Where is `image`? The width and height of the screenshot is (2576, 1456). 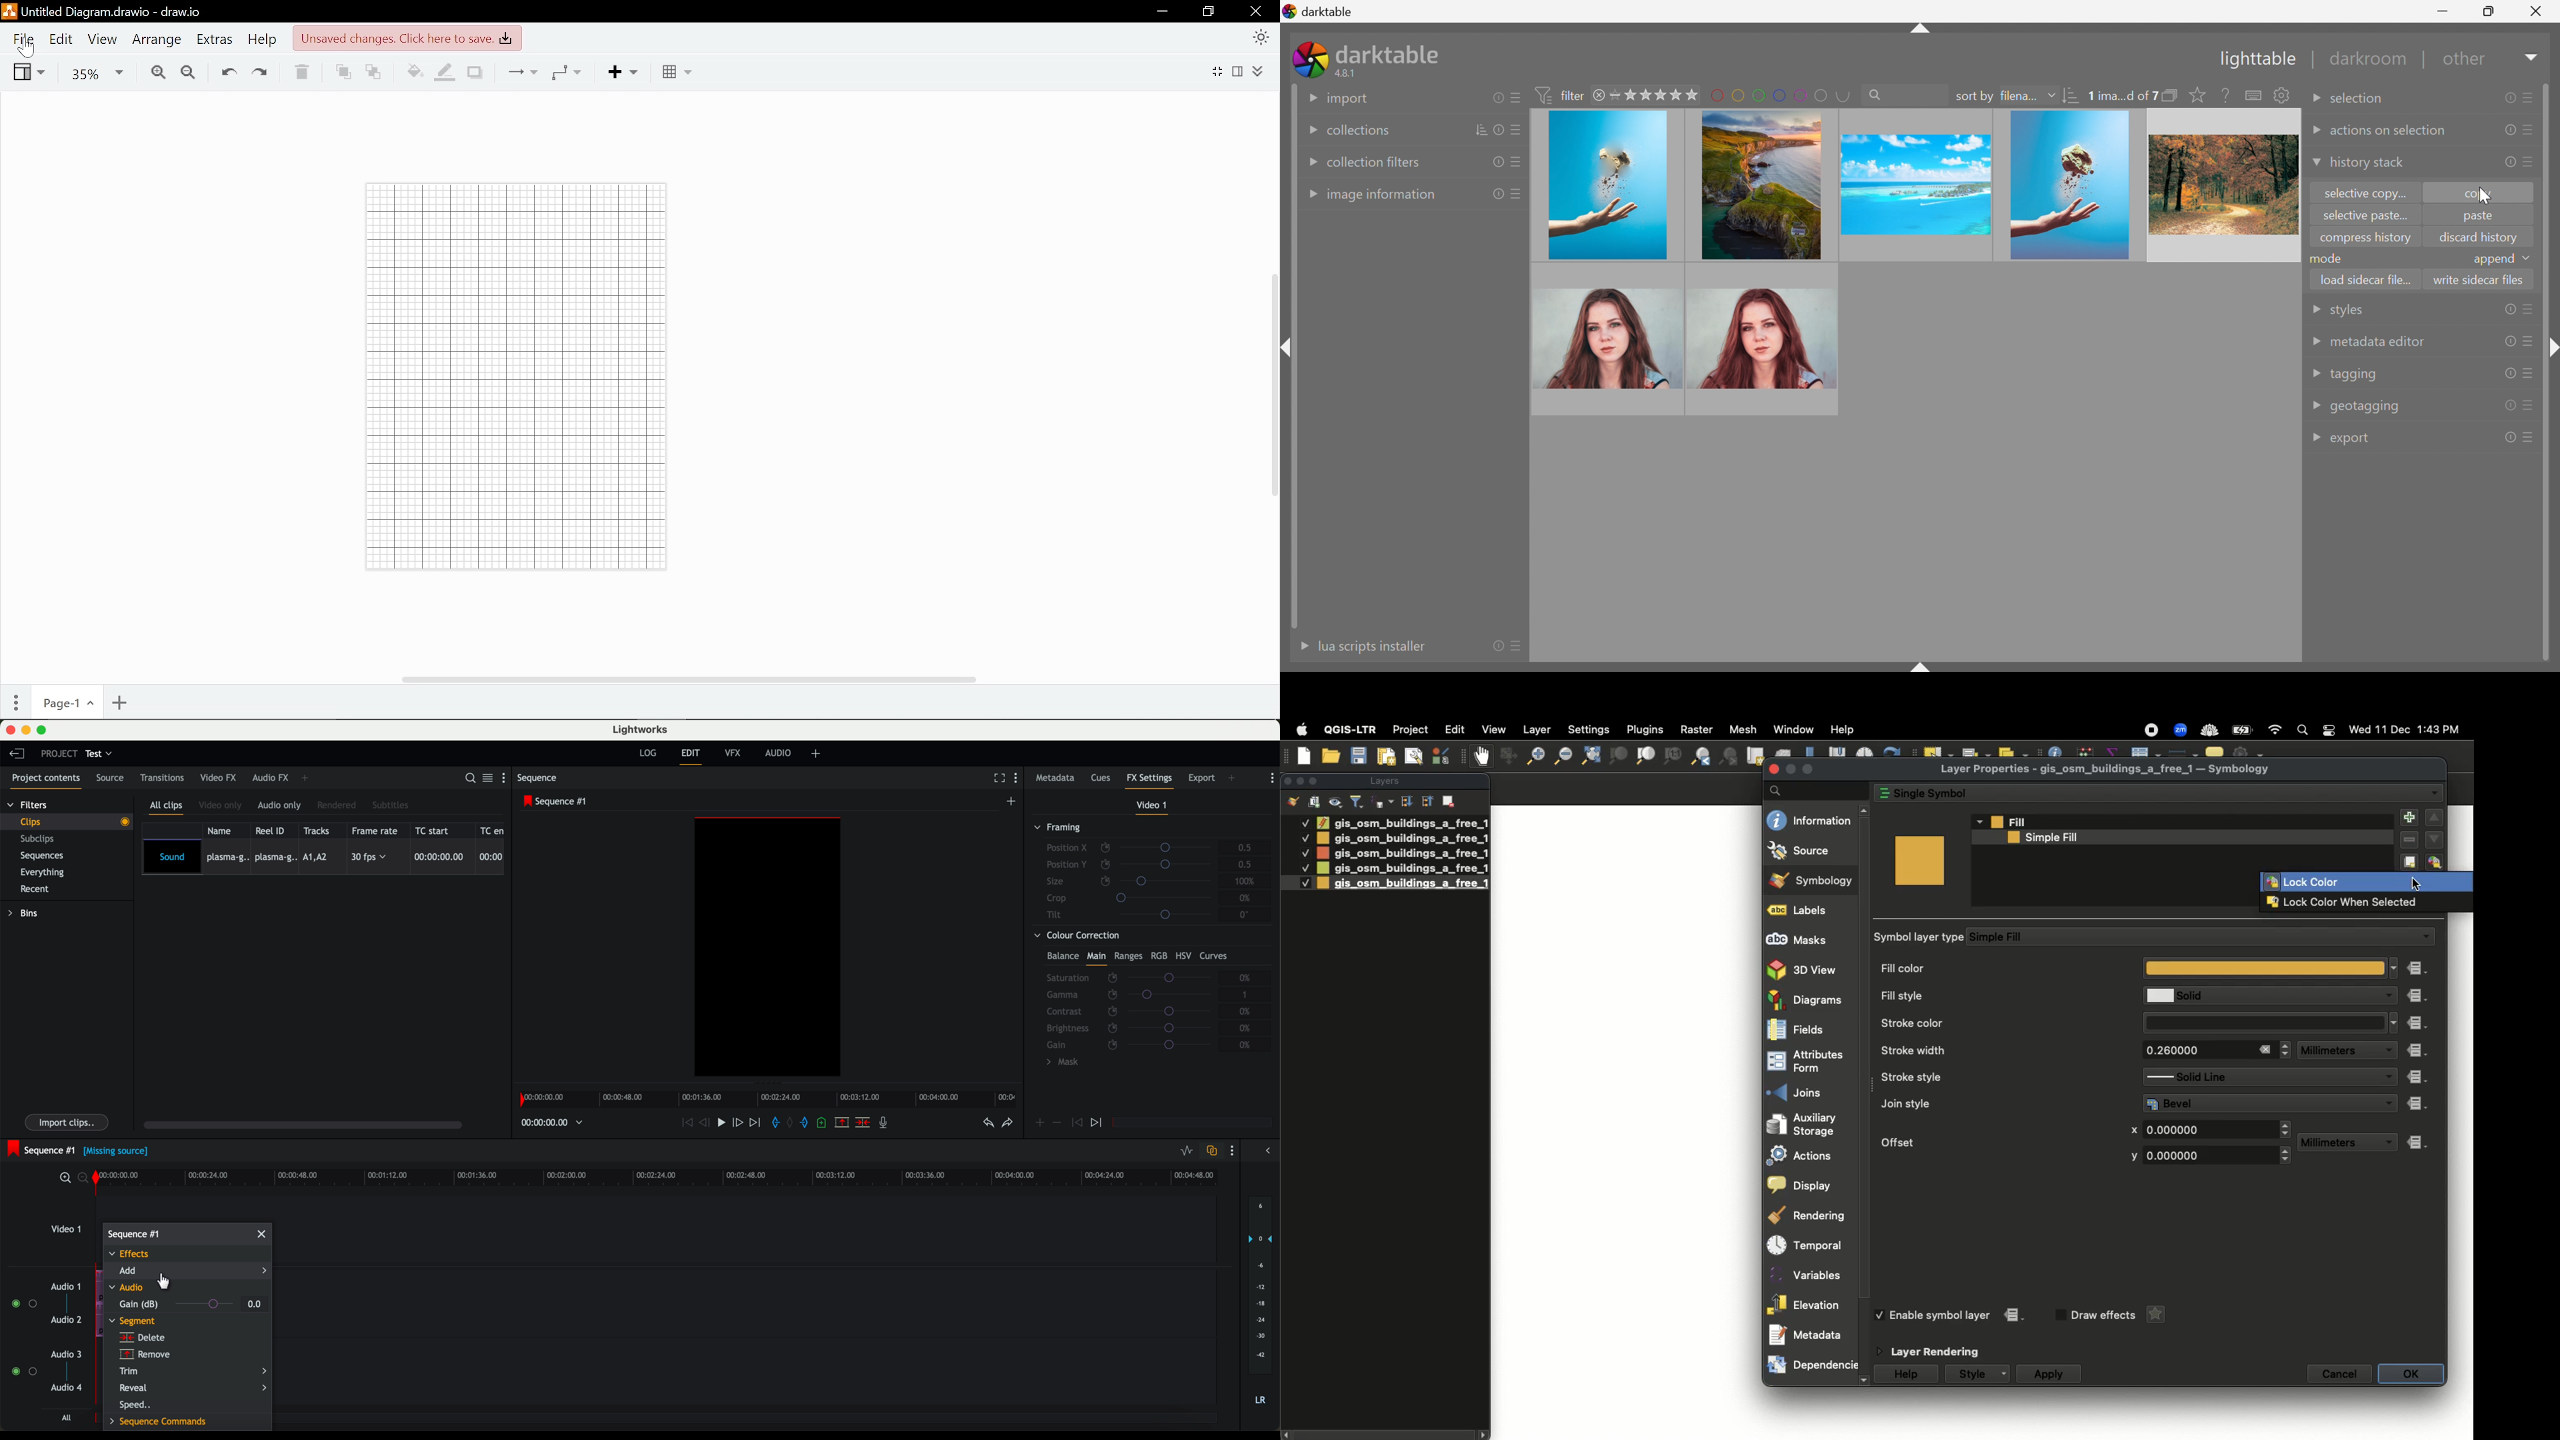 image is located at coordinates (1913, 185).